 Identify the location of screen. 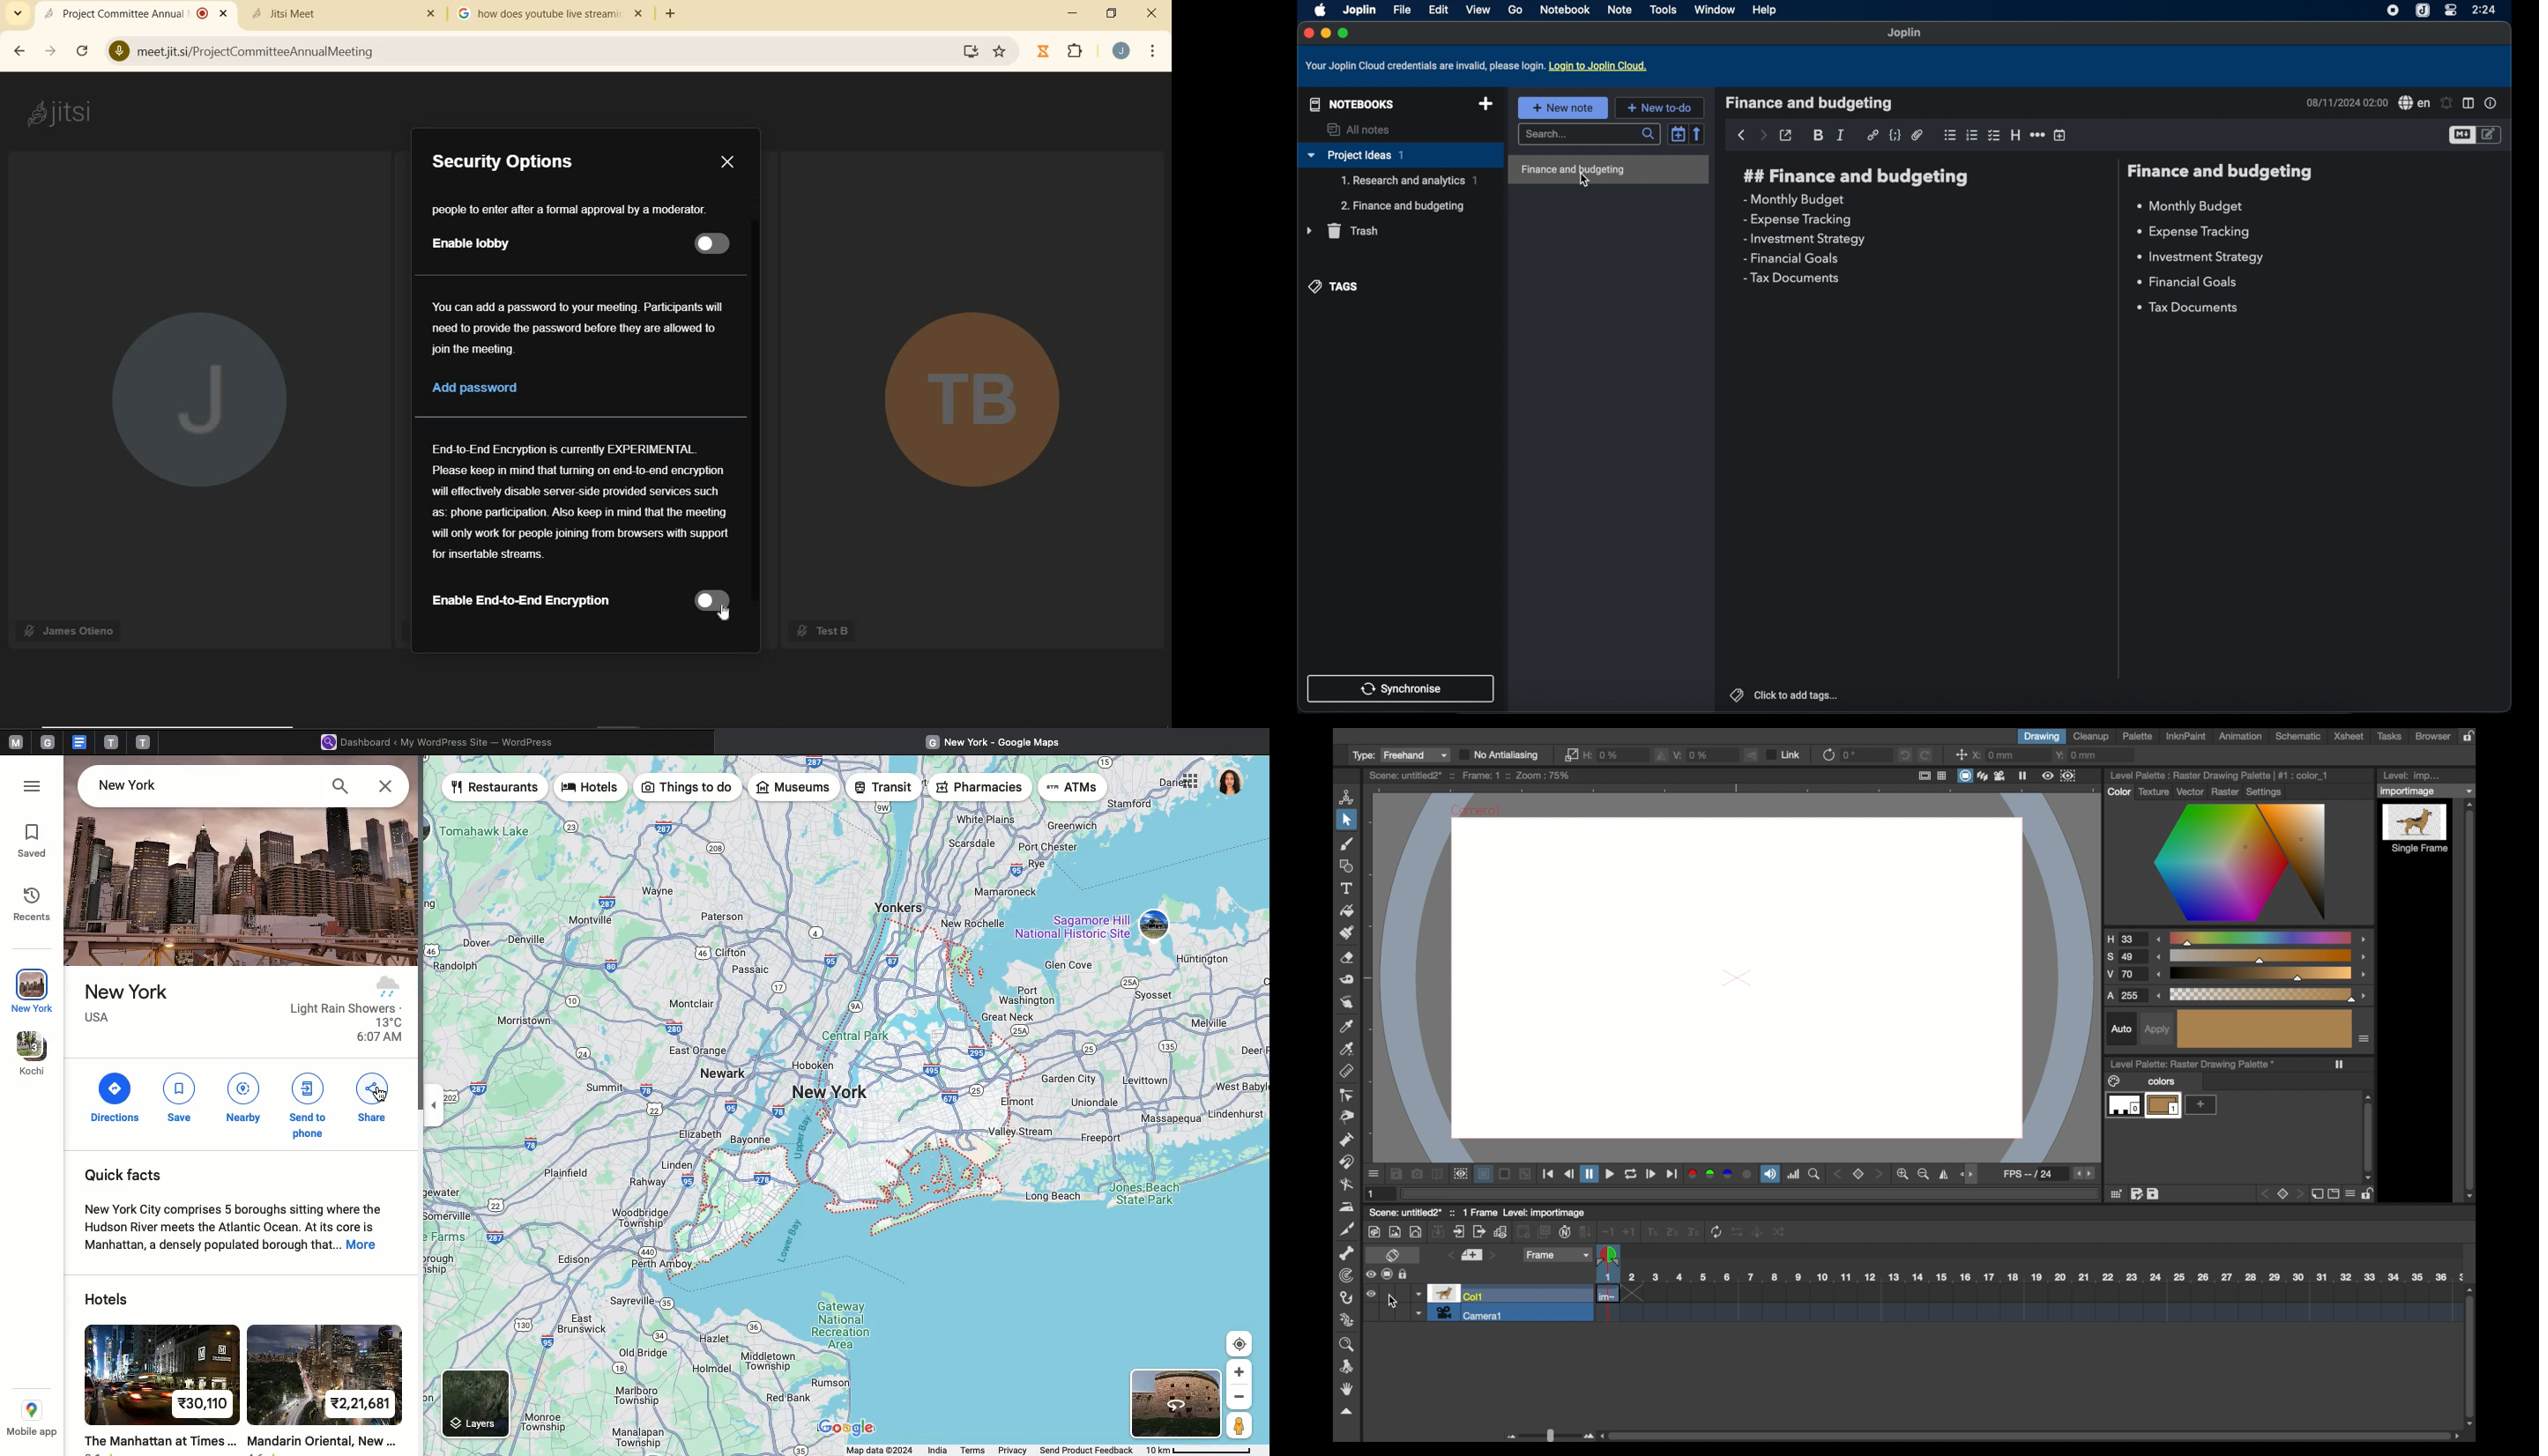
(1388, 1274).